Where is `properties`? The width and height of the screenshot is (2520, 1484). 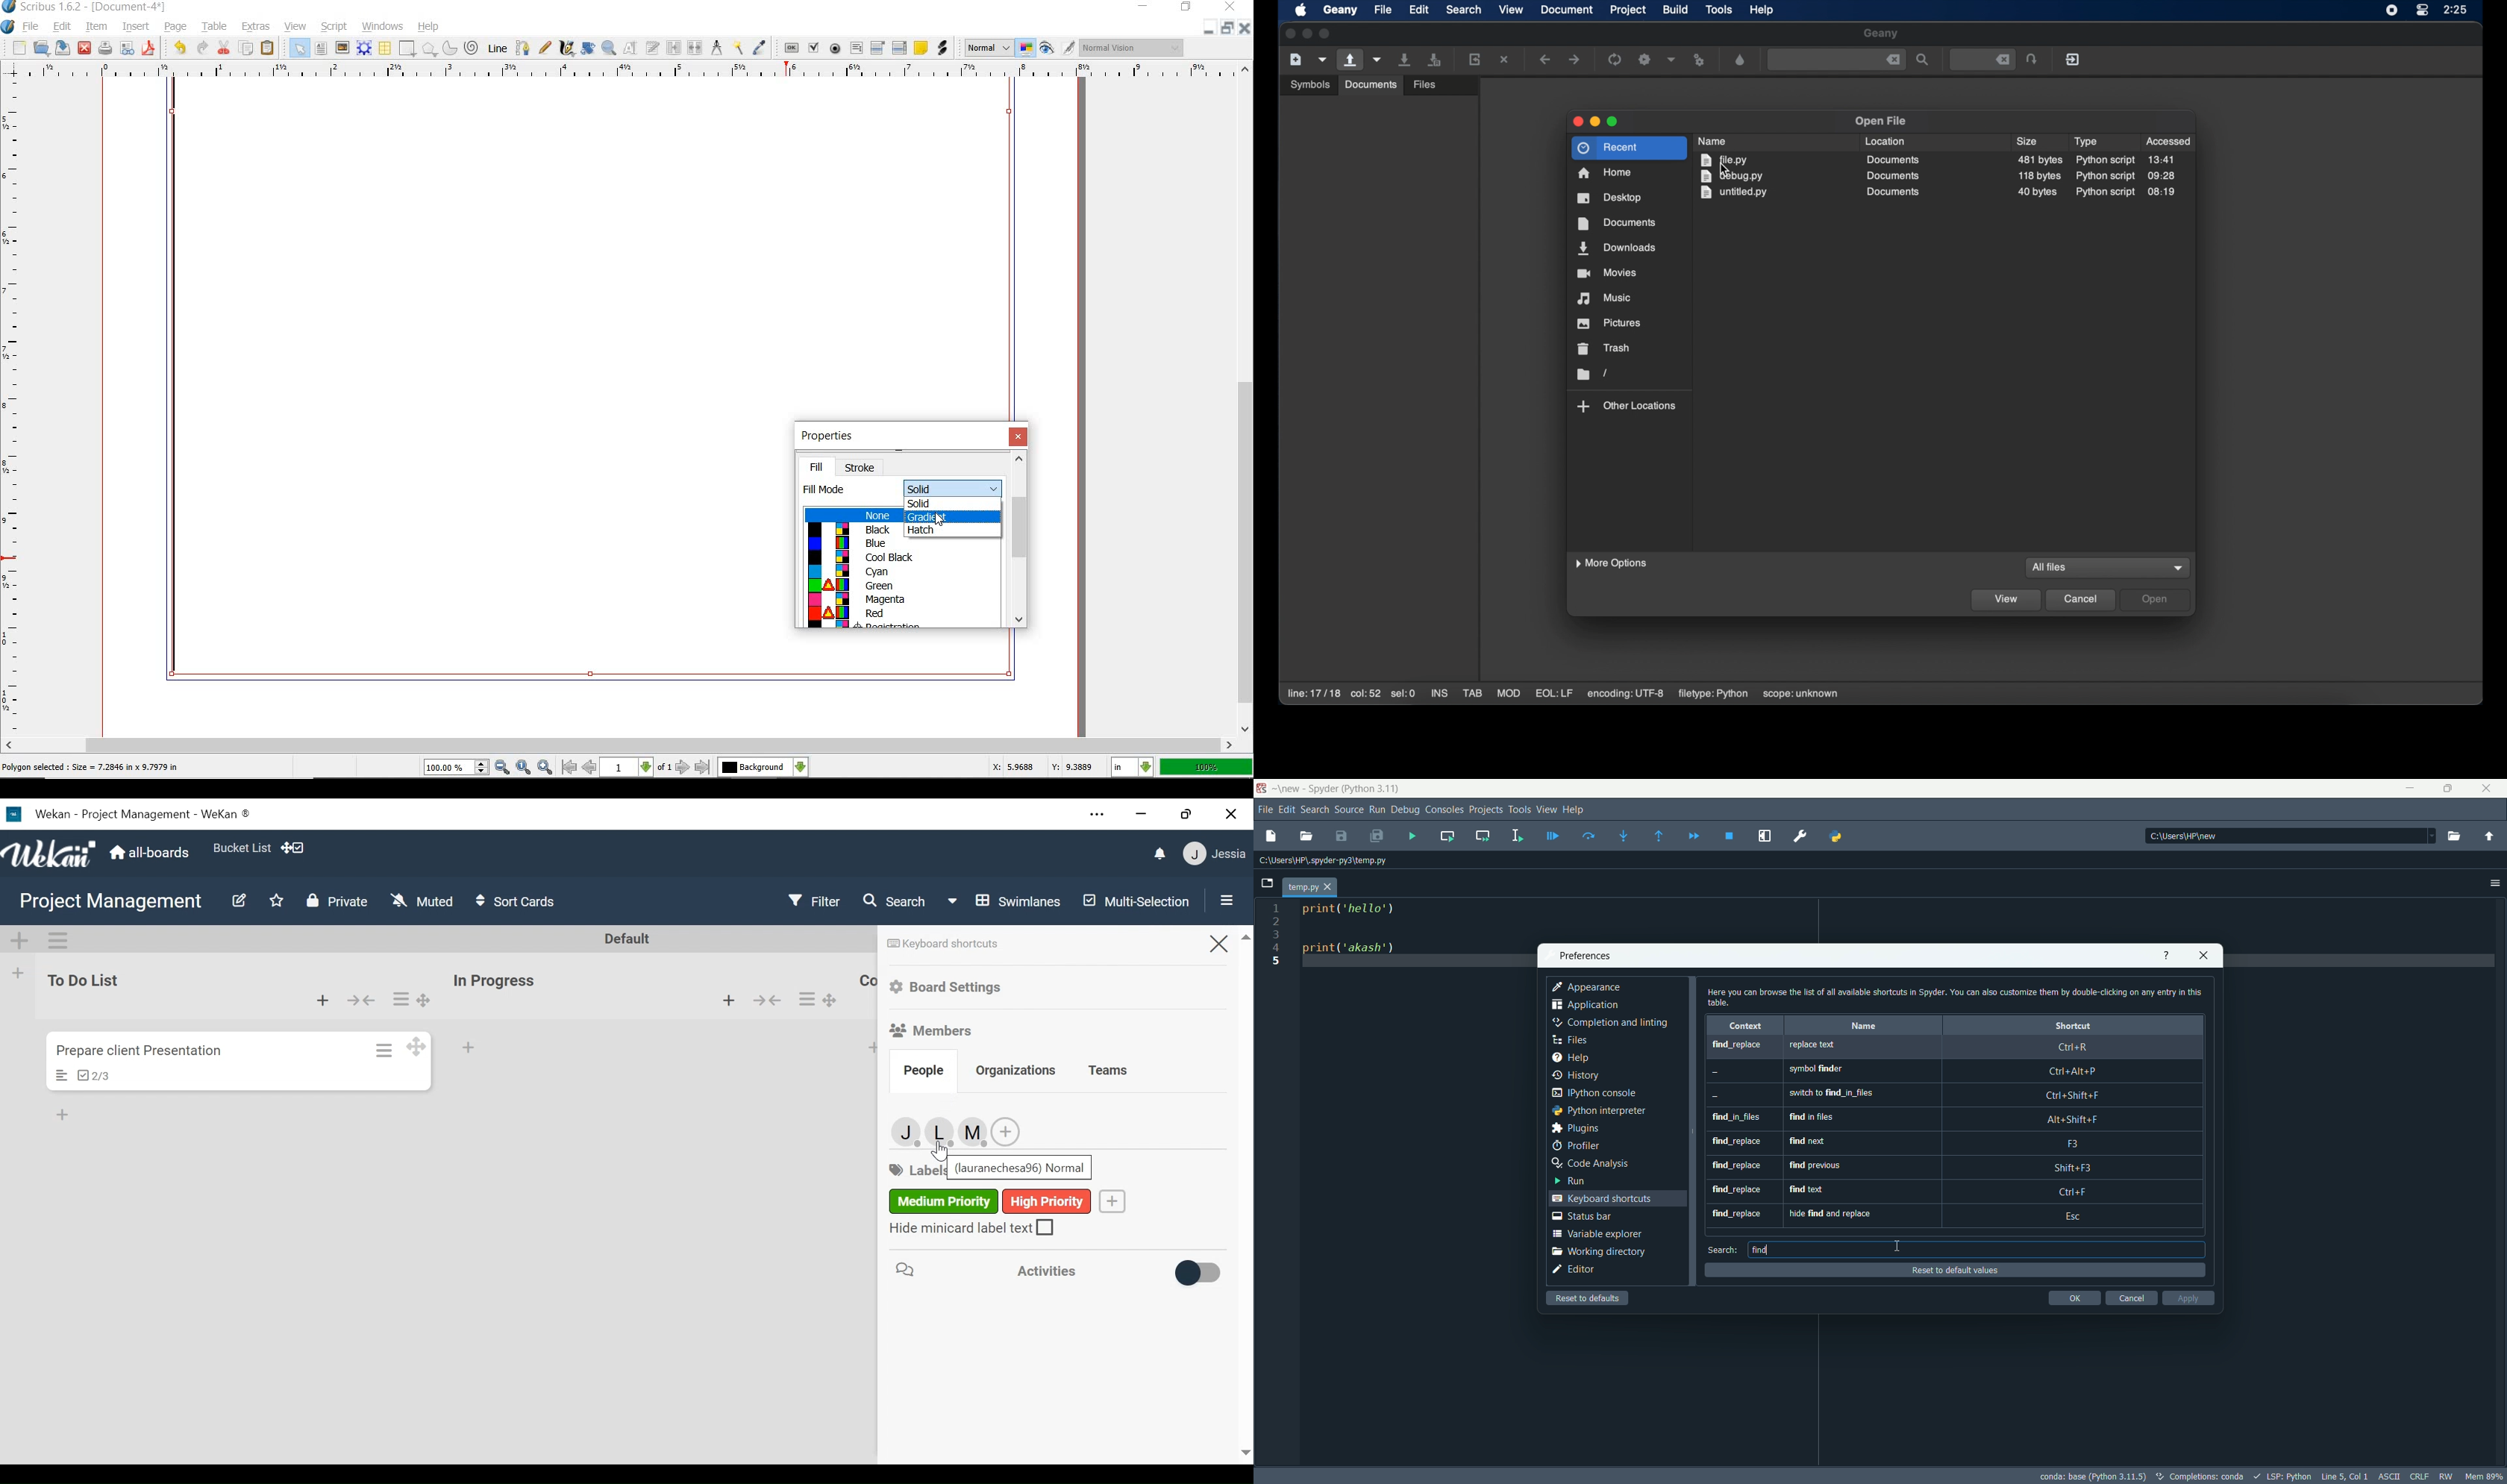
properties is located at coordinates (828, 438).